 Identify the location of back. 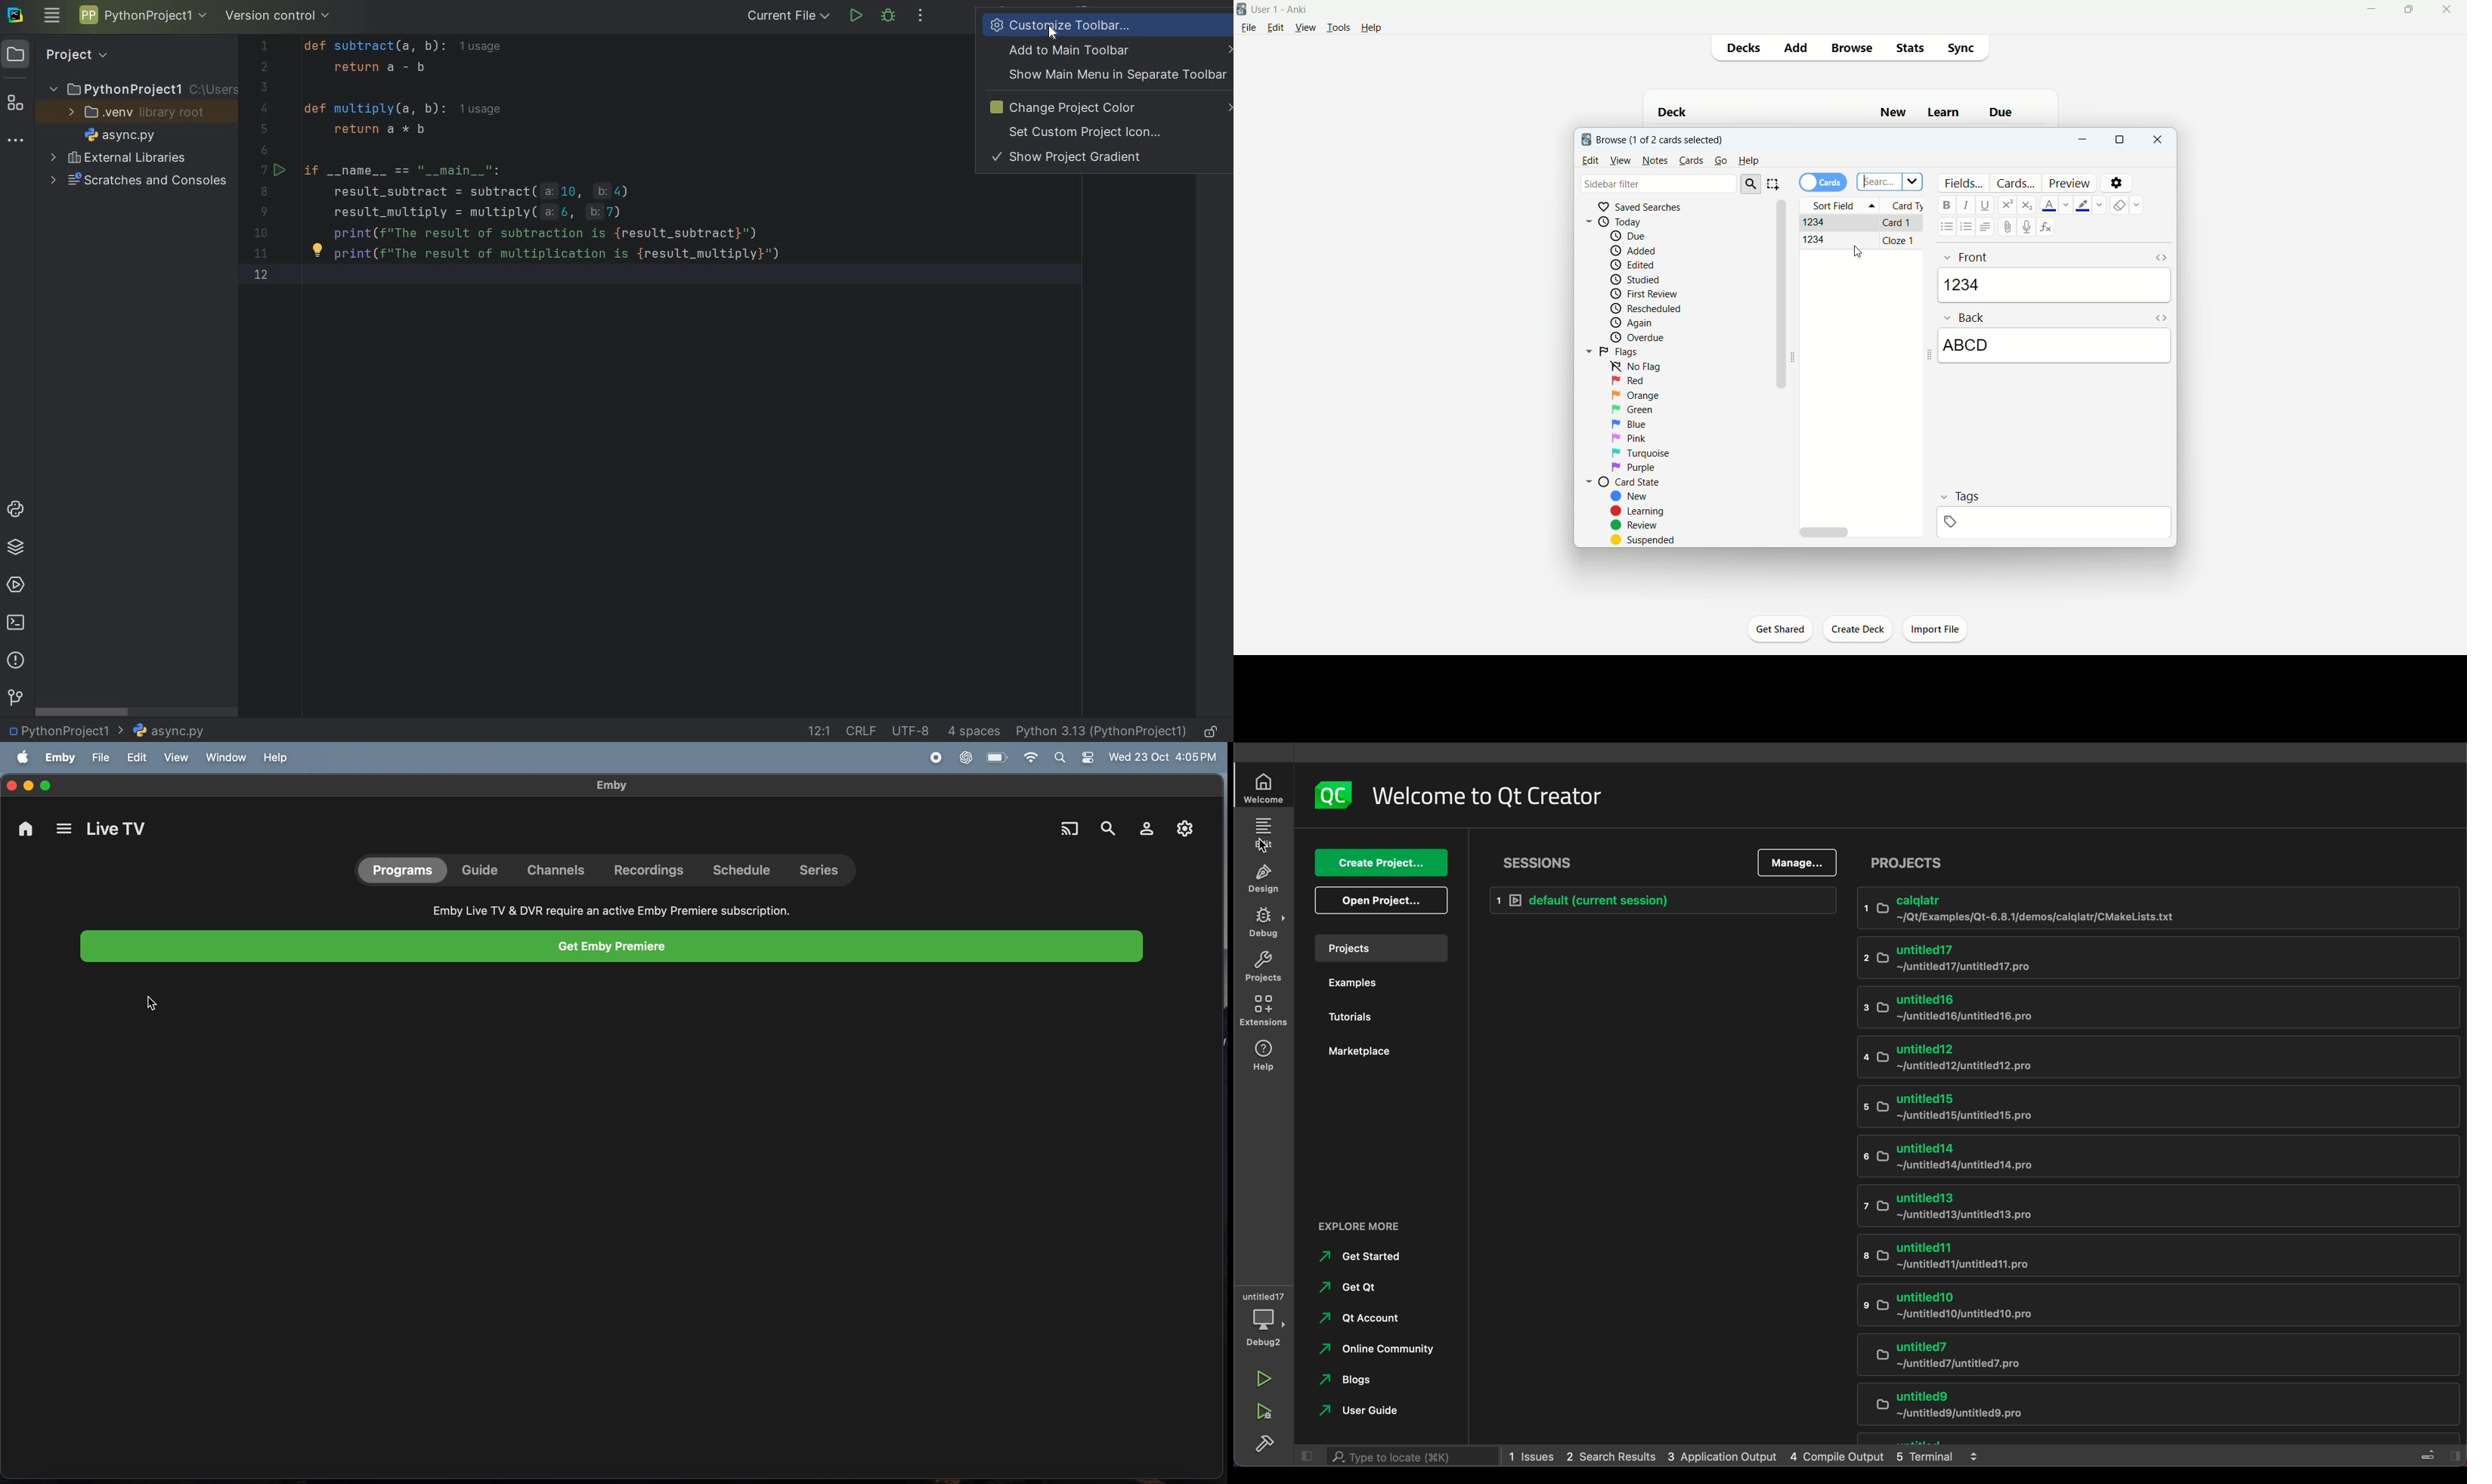
(1967, 318).